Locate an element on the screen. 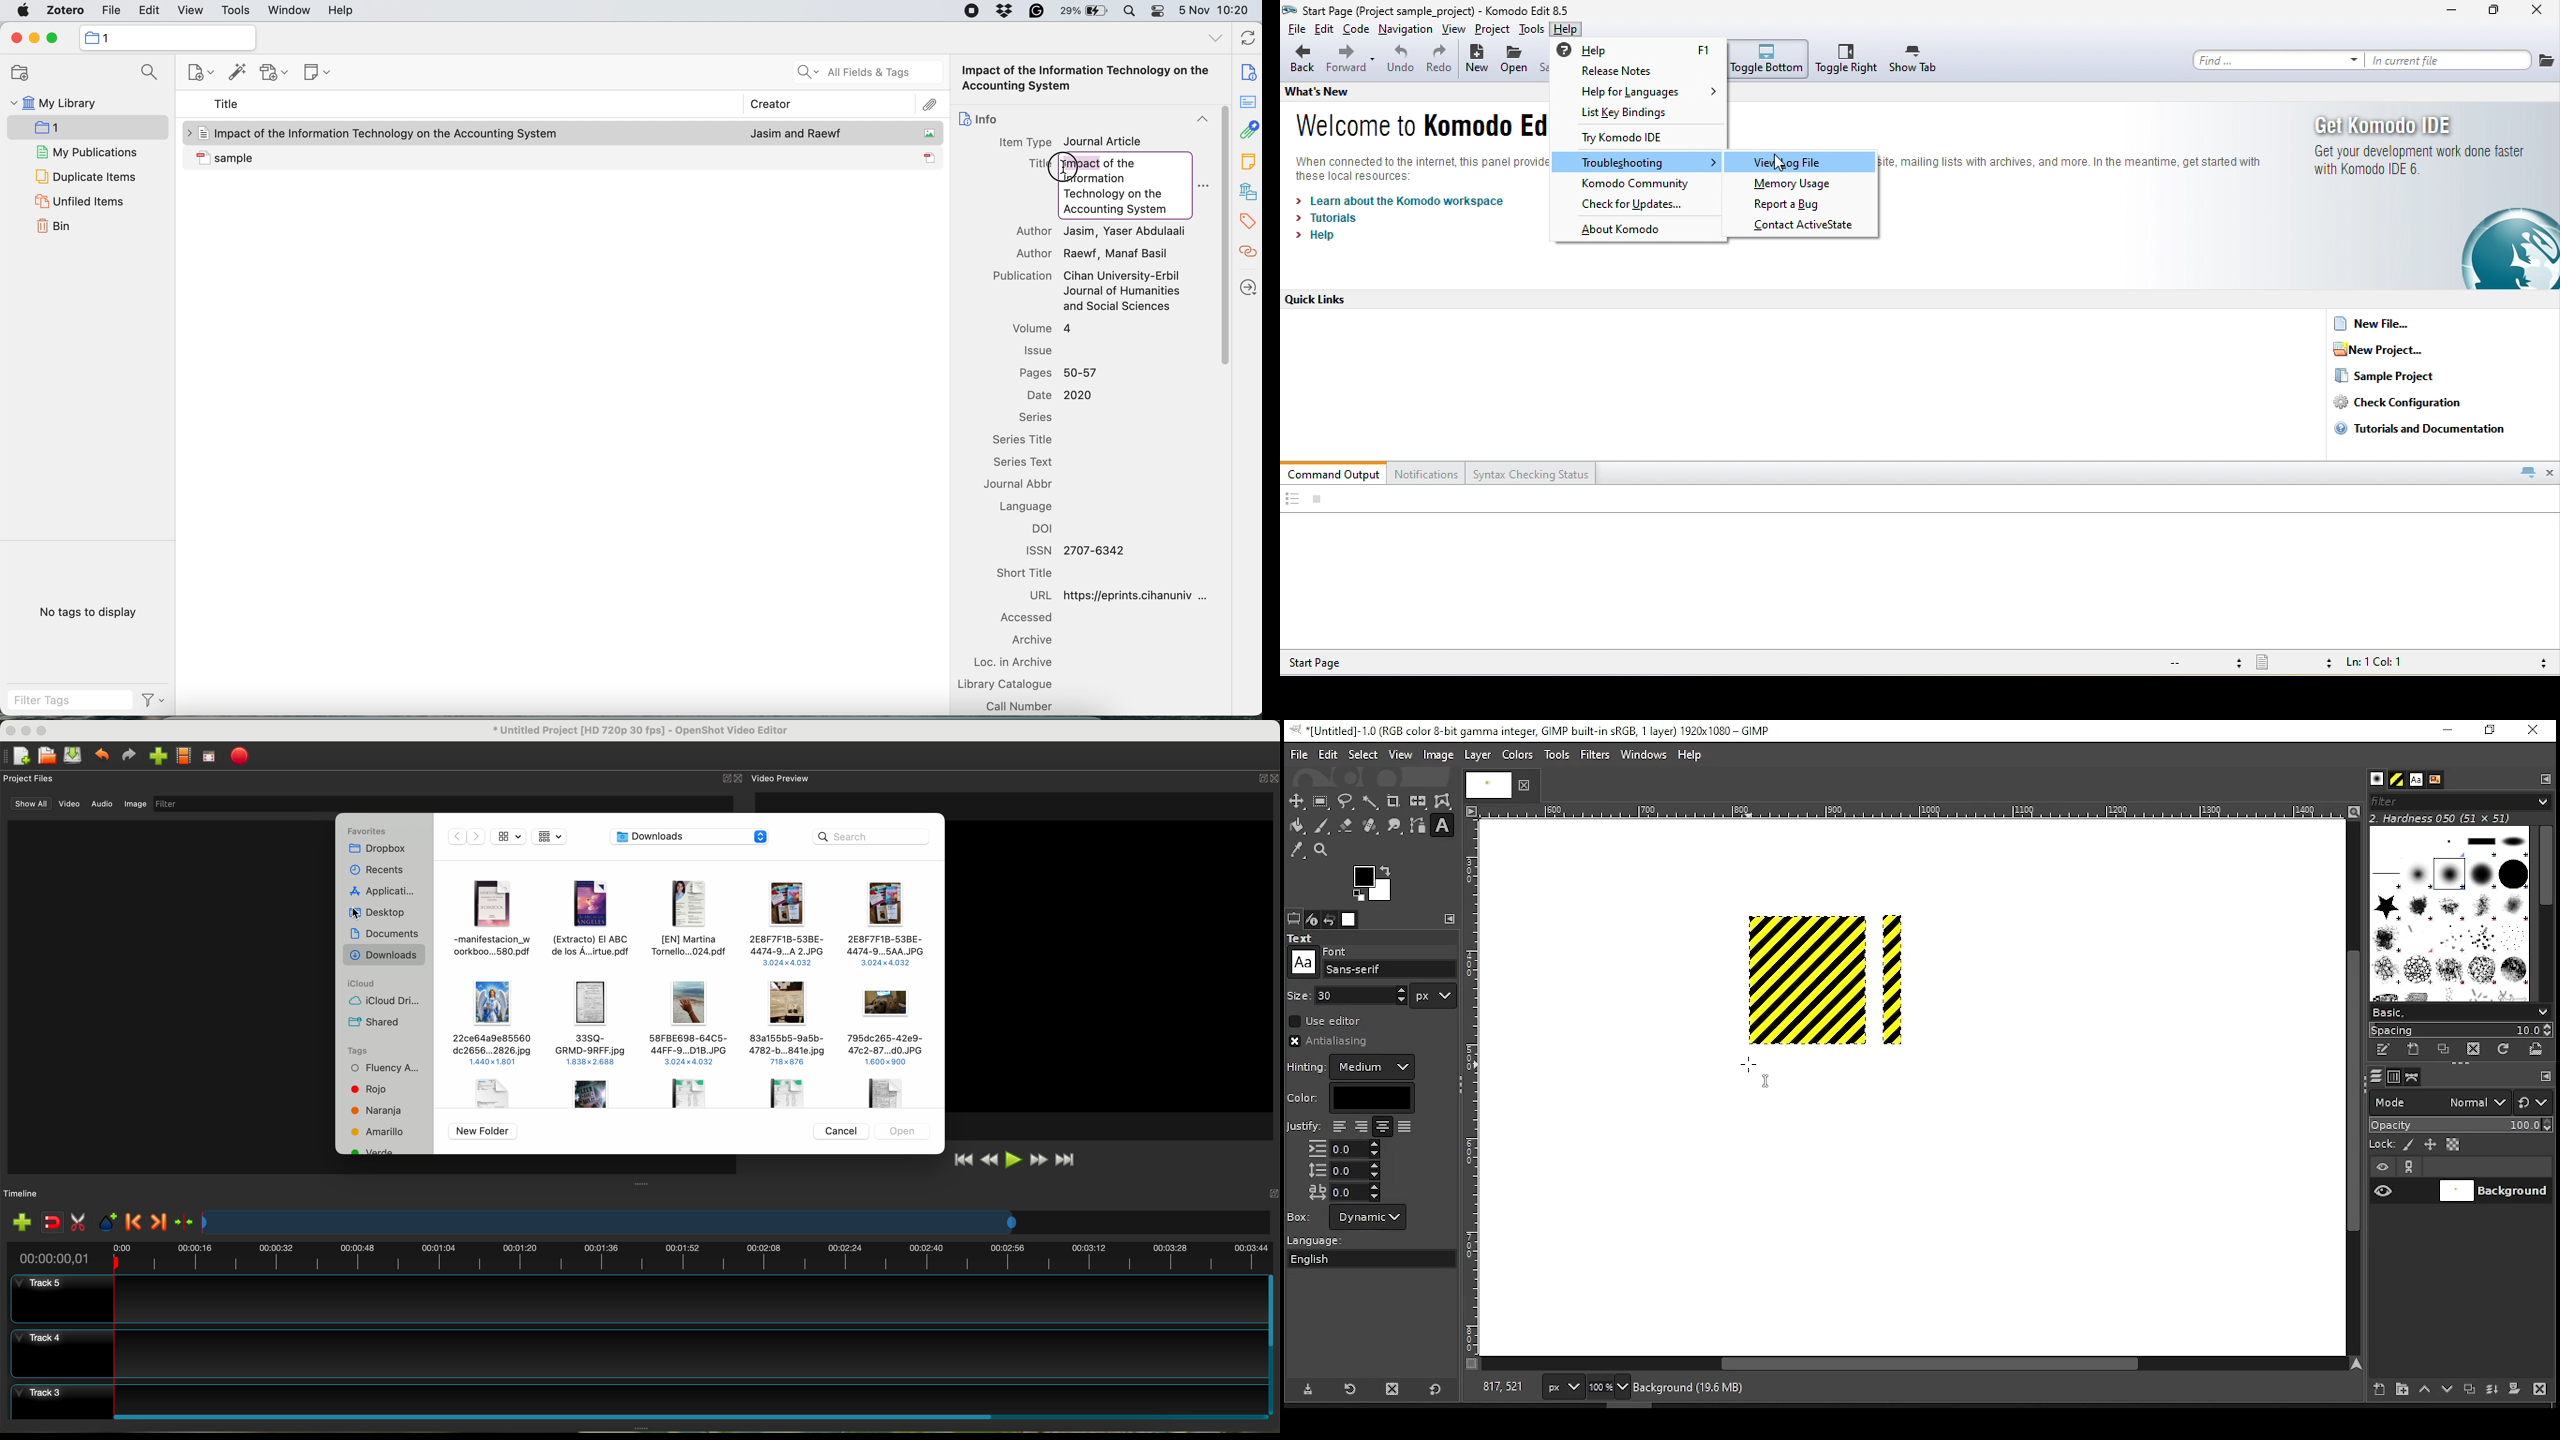  redo is located at coordinates (128, 755).